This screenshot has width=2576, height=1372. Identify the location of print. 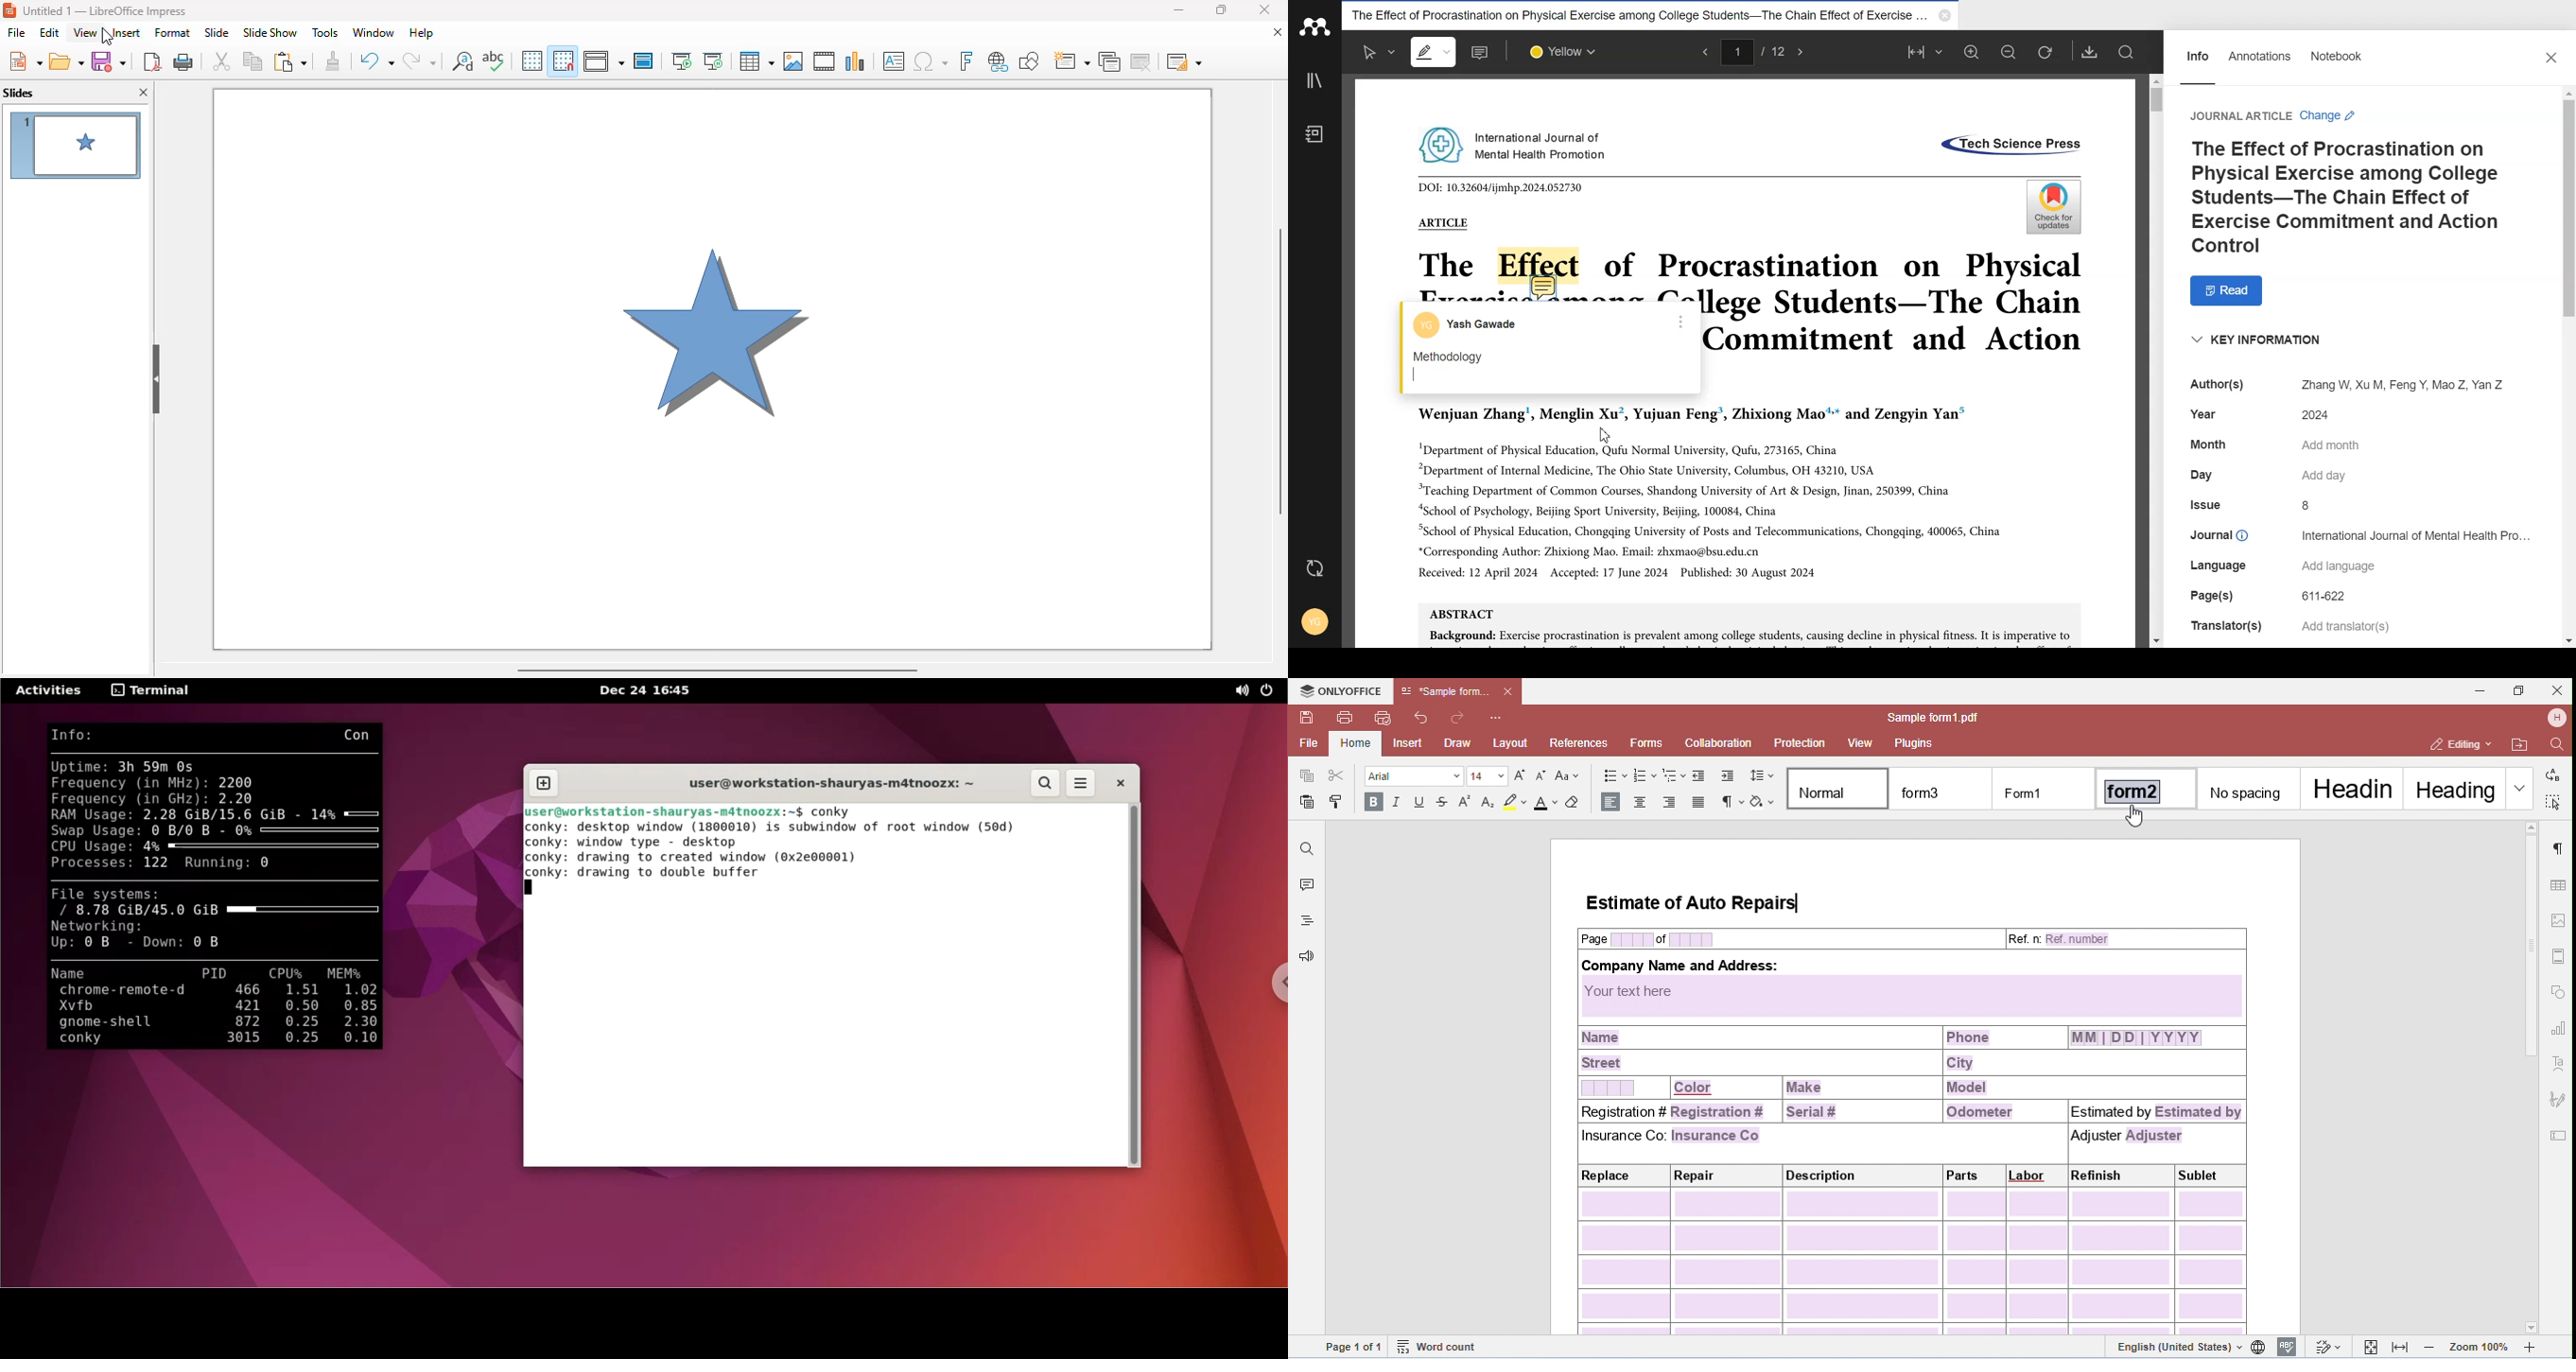
(184, 60).